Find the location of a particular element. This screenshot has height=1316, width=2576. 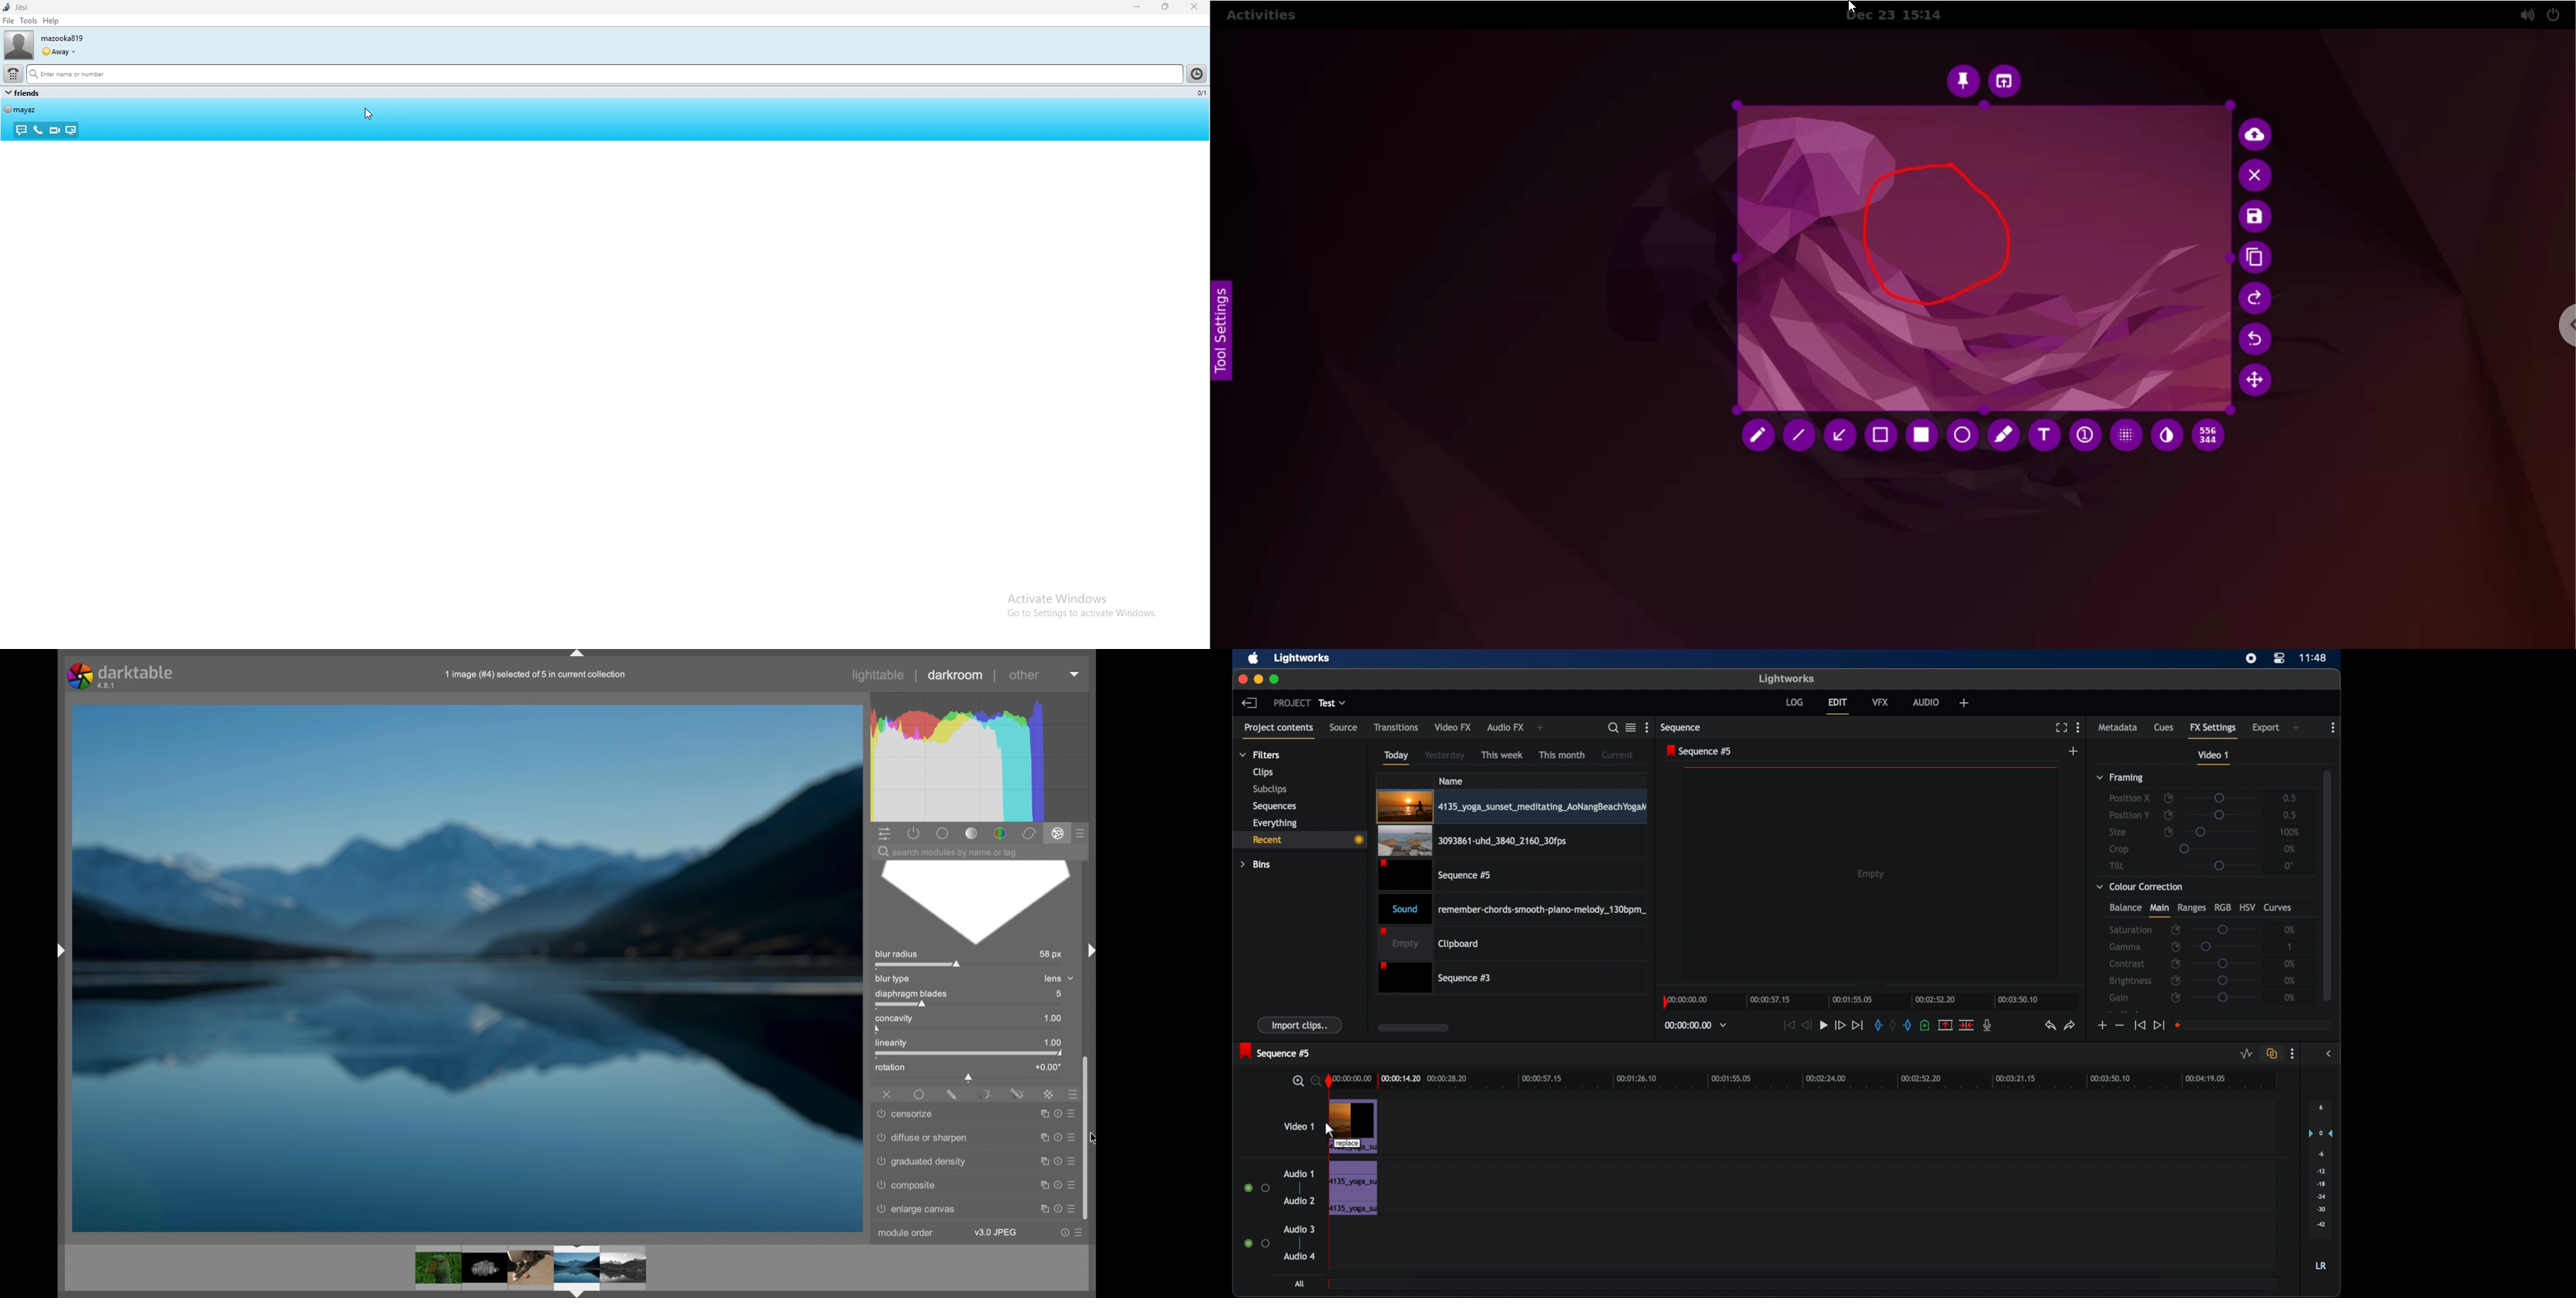

slider is located at coordinates (2223, 998).